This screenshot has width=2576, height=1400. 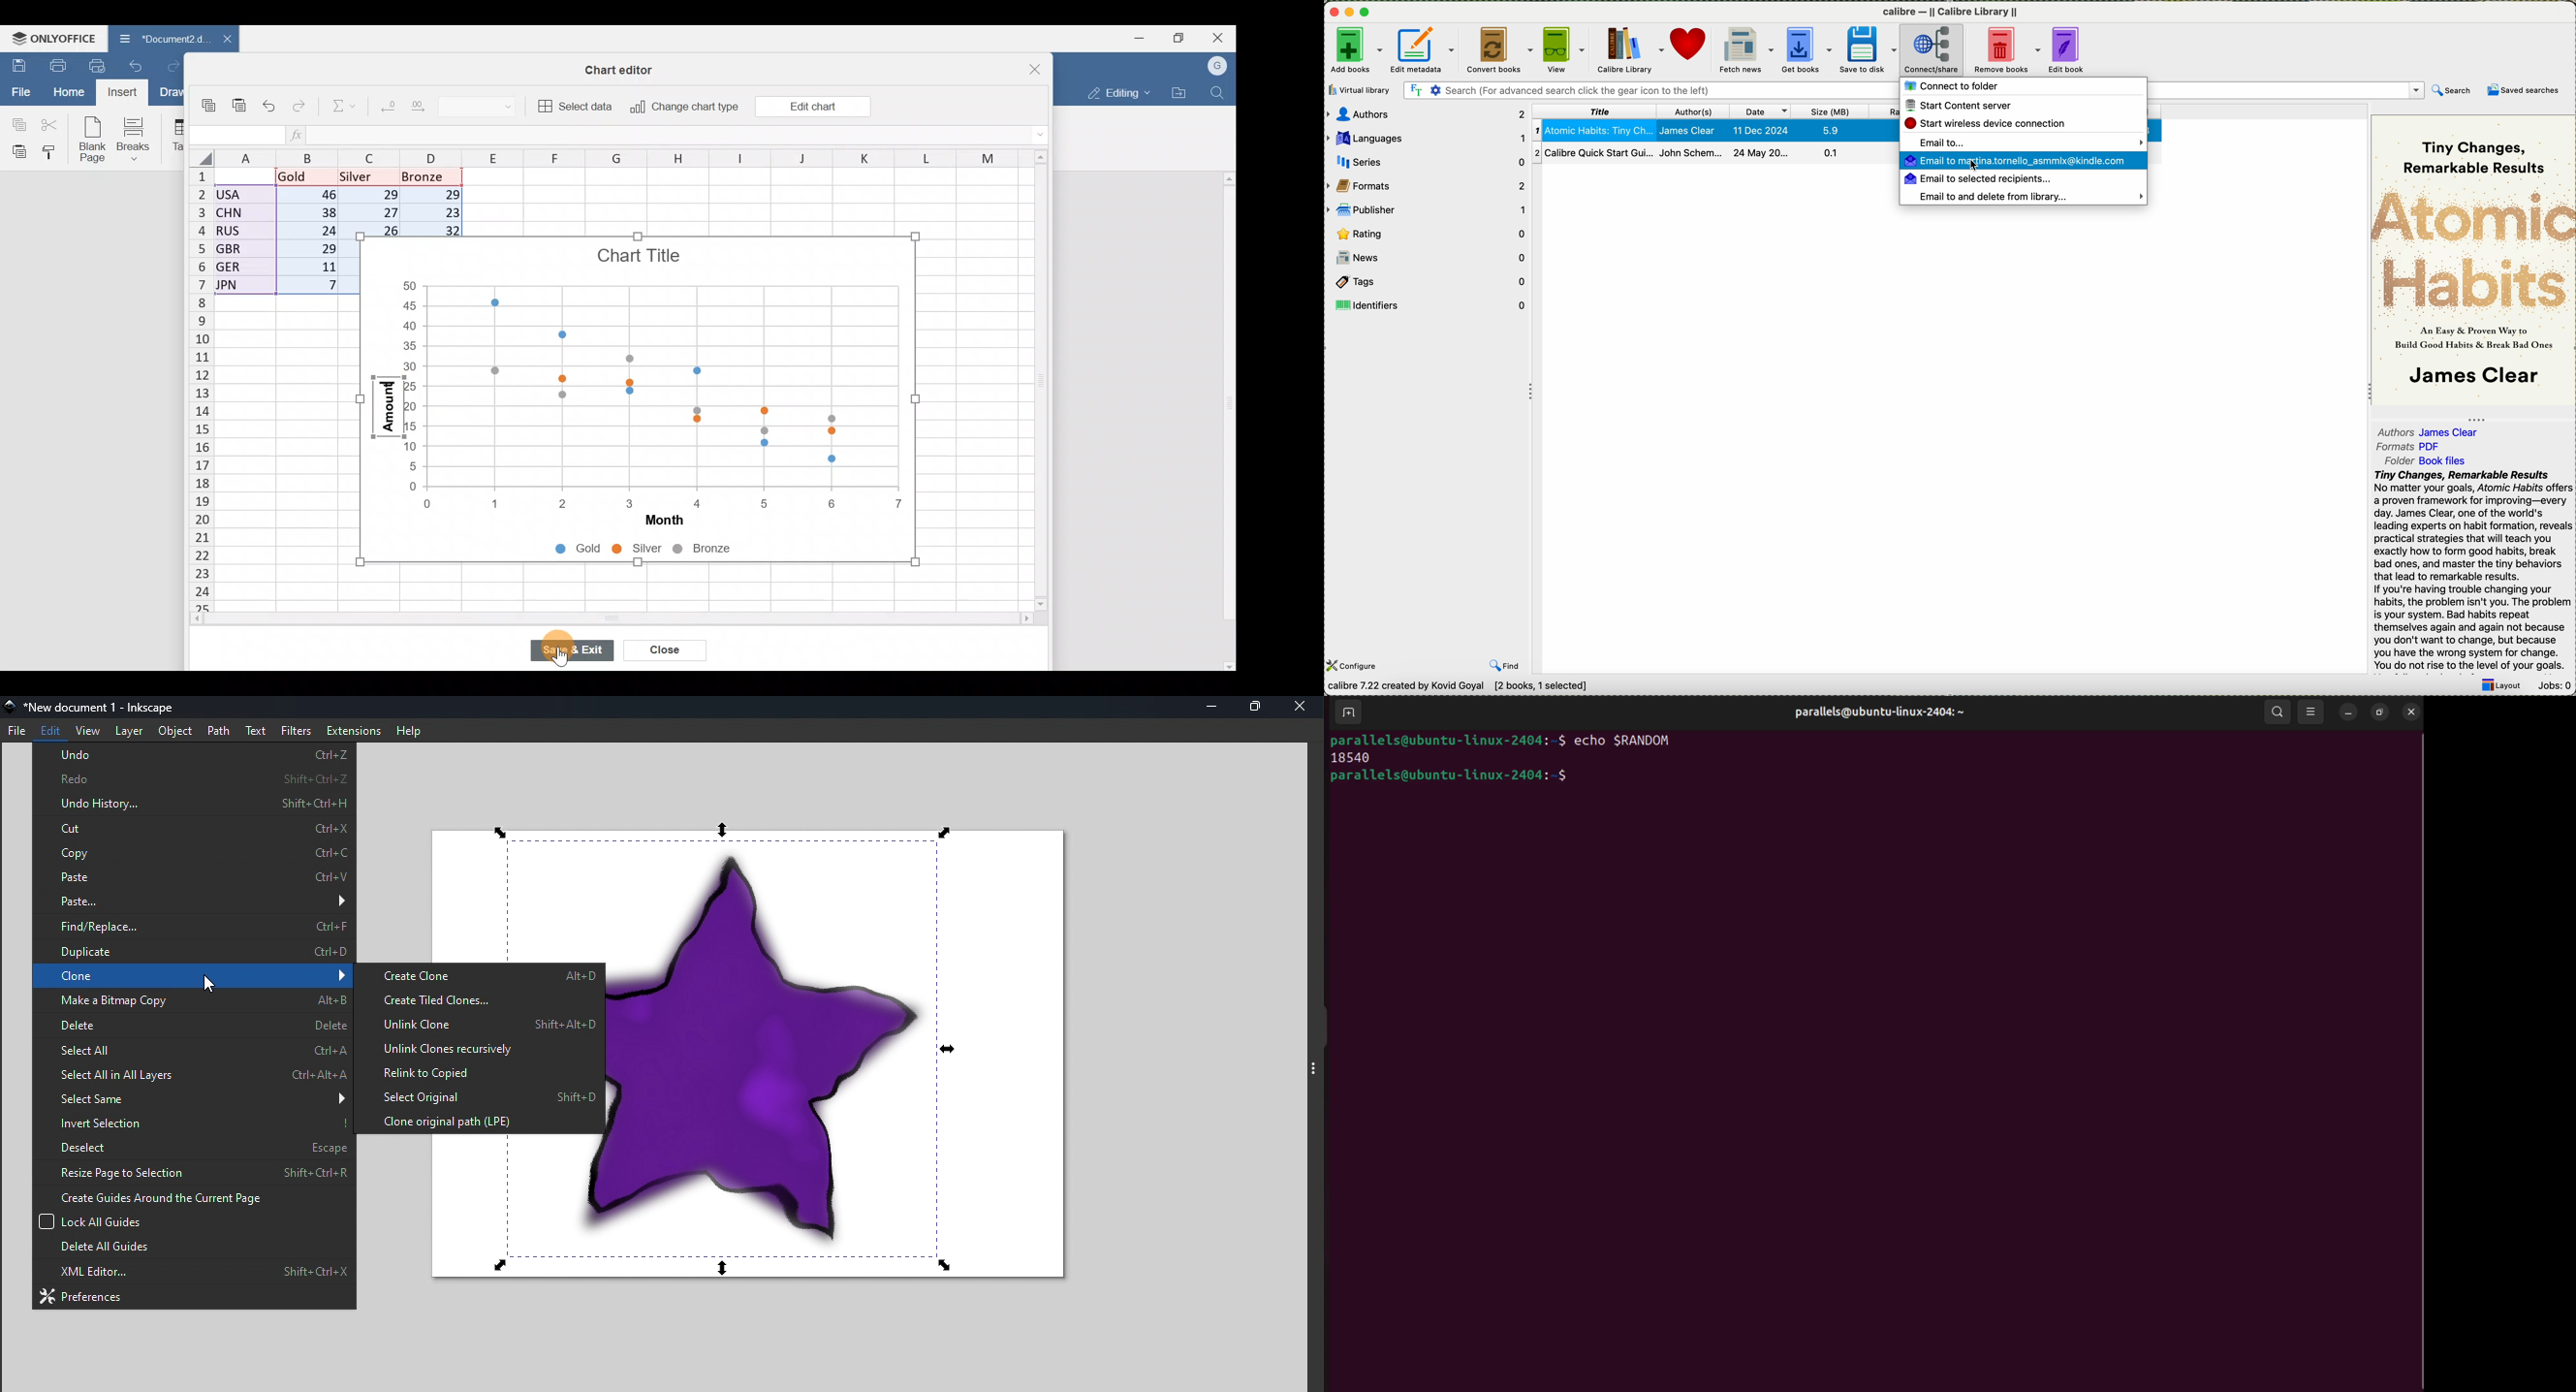 What do you see at coordinates (1974, 169) in the screenshot?
I see `Cursor` at bounding box center [1974, 169].